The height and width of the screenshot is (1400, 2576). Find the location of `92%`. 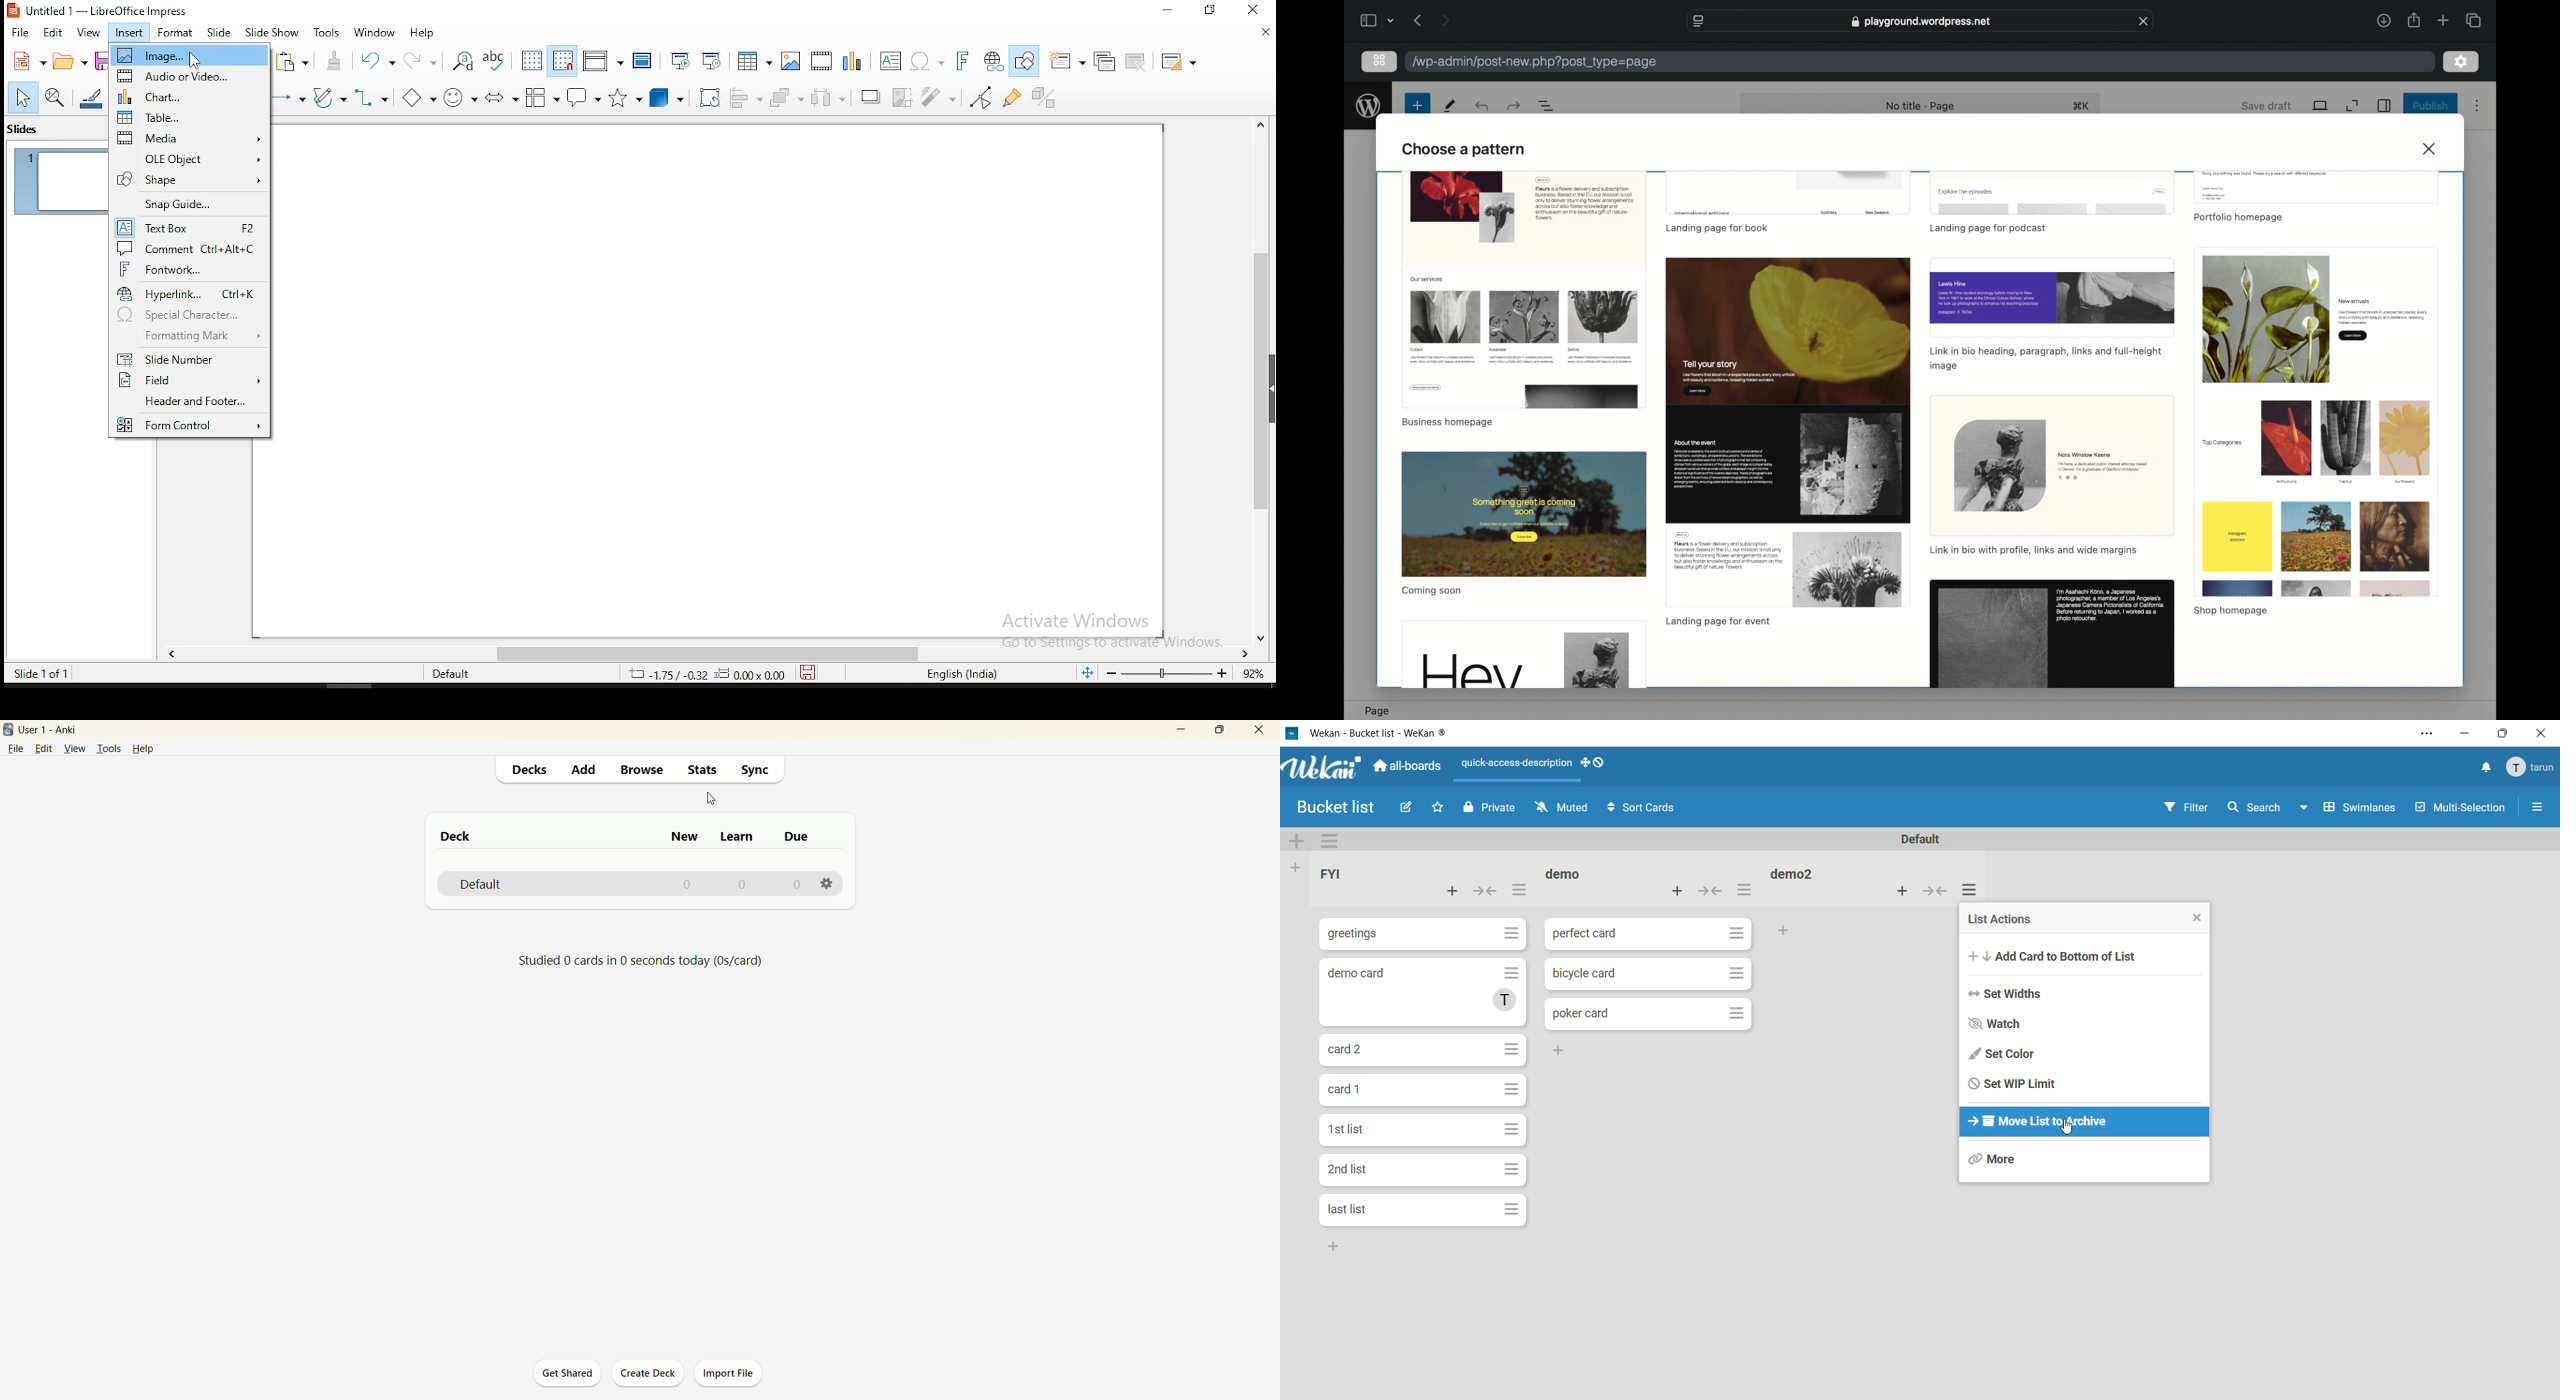

92% is located at coordinates (1254, 675).